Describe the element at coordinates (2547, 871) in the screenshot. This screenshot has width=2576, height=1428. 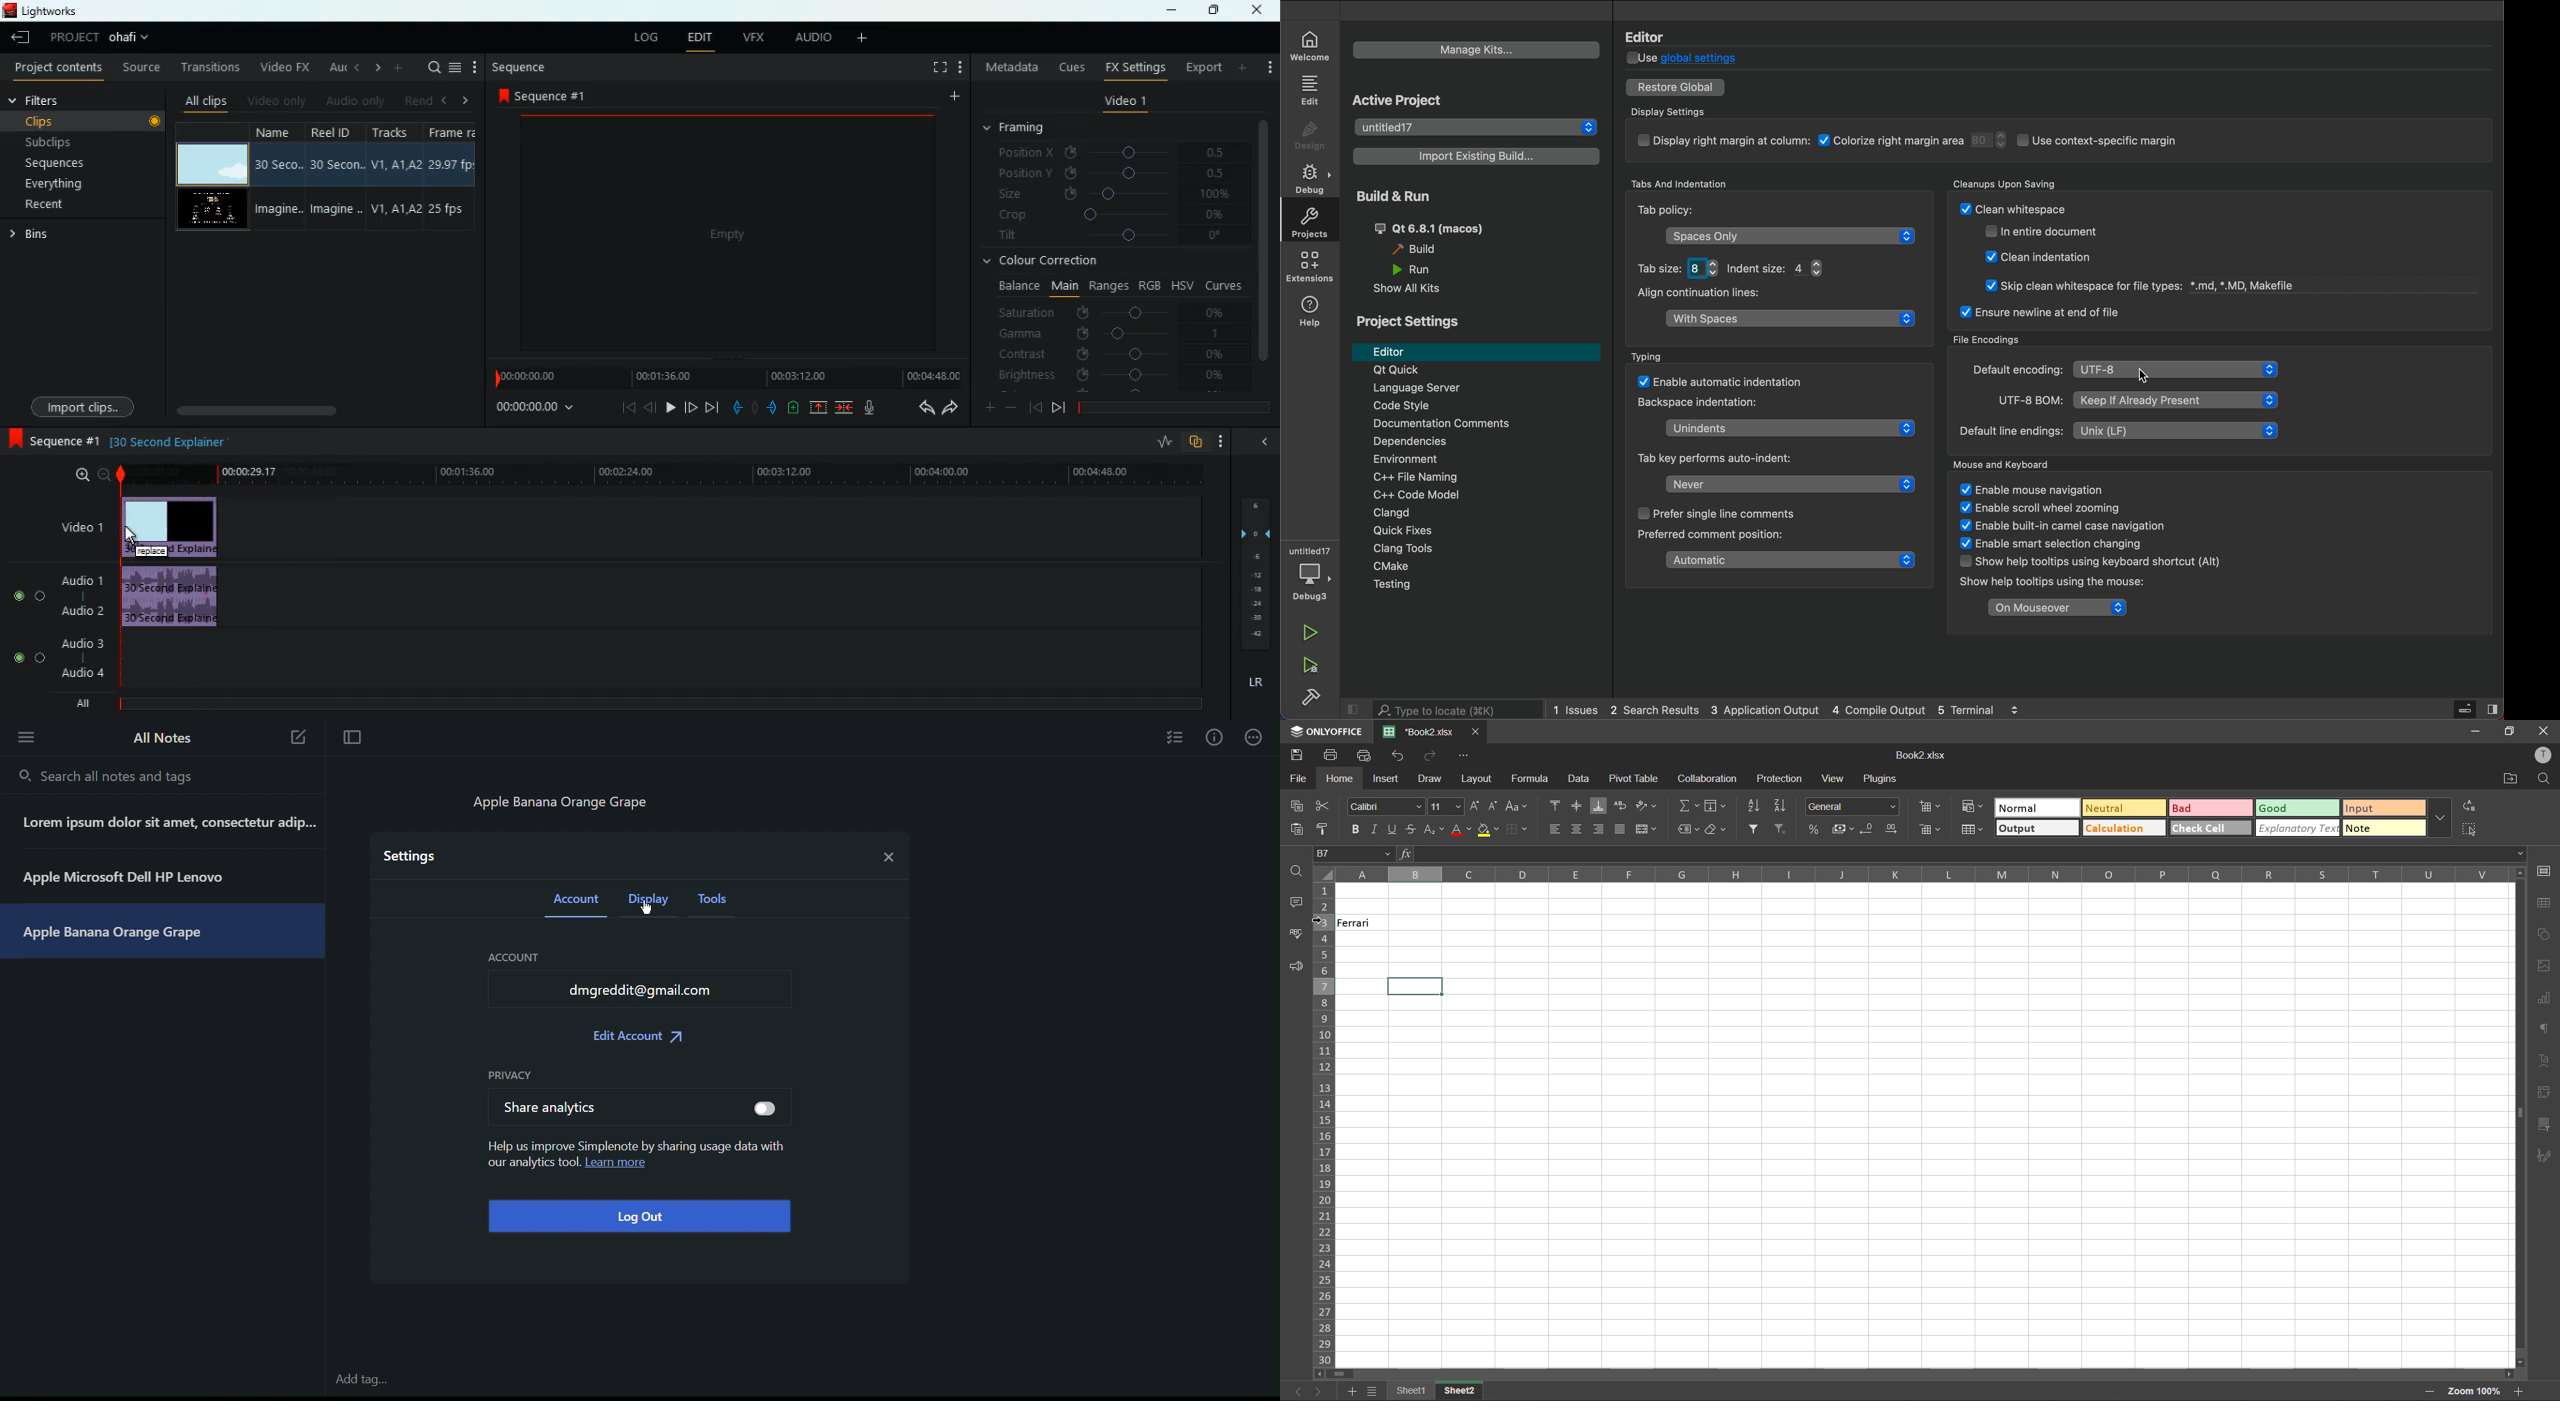
I see `cell settings` at that location.